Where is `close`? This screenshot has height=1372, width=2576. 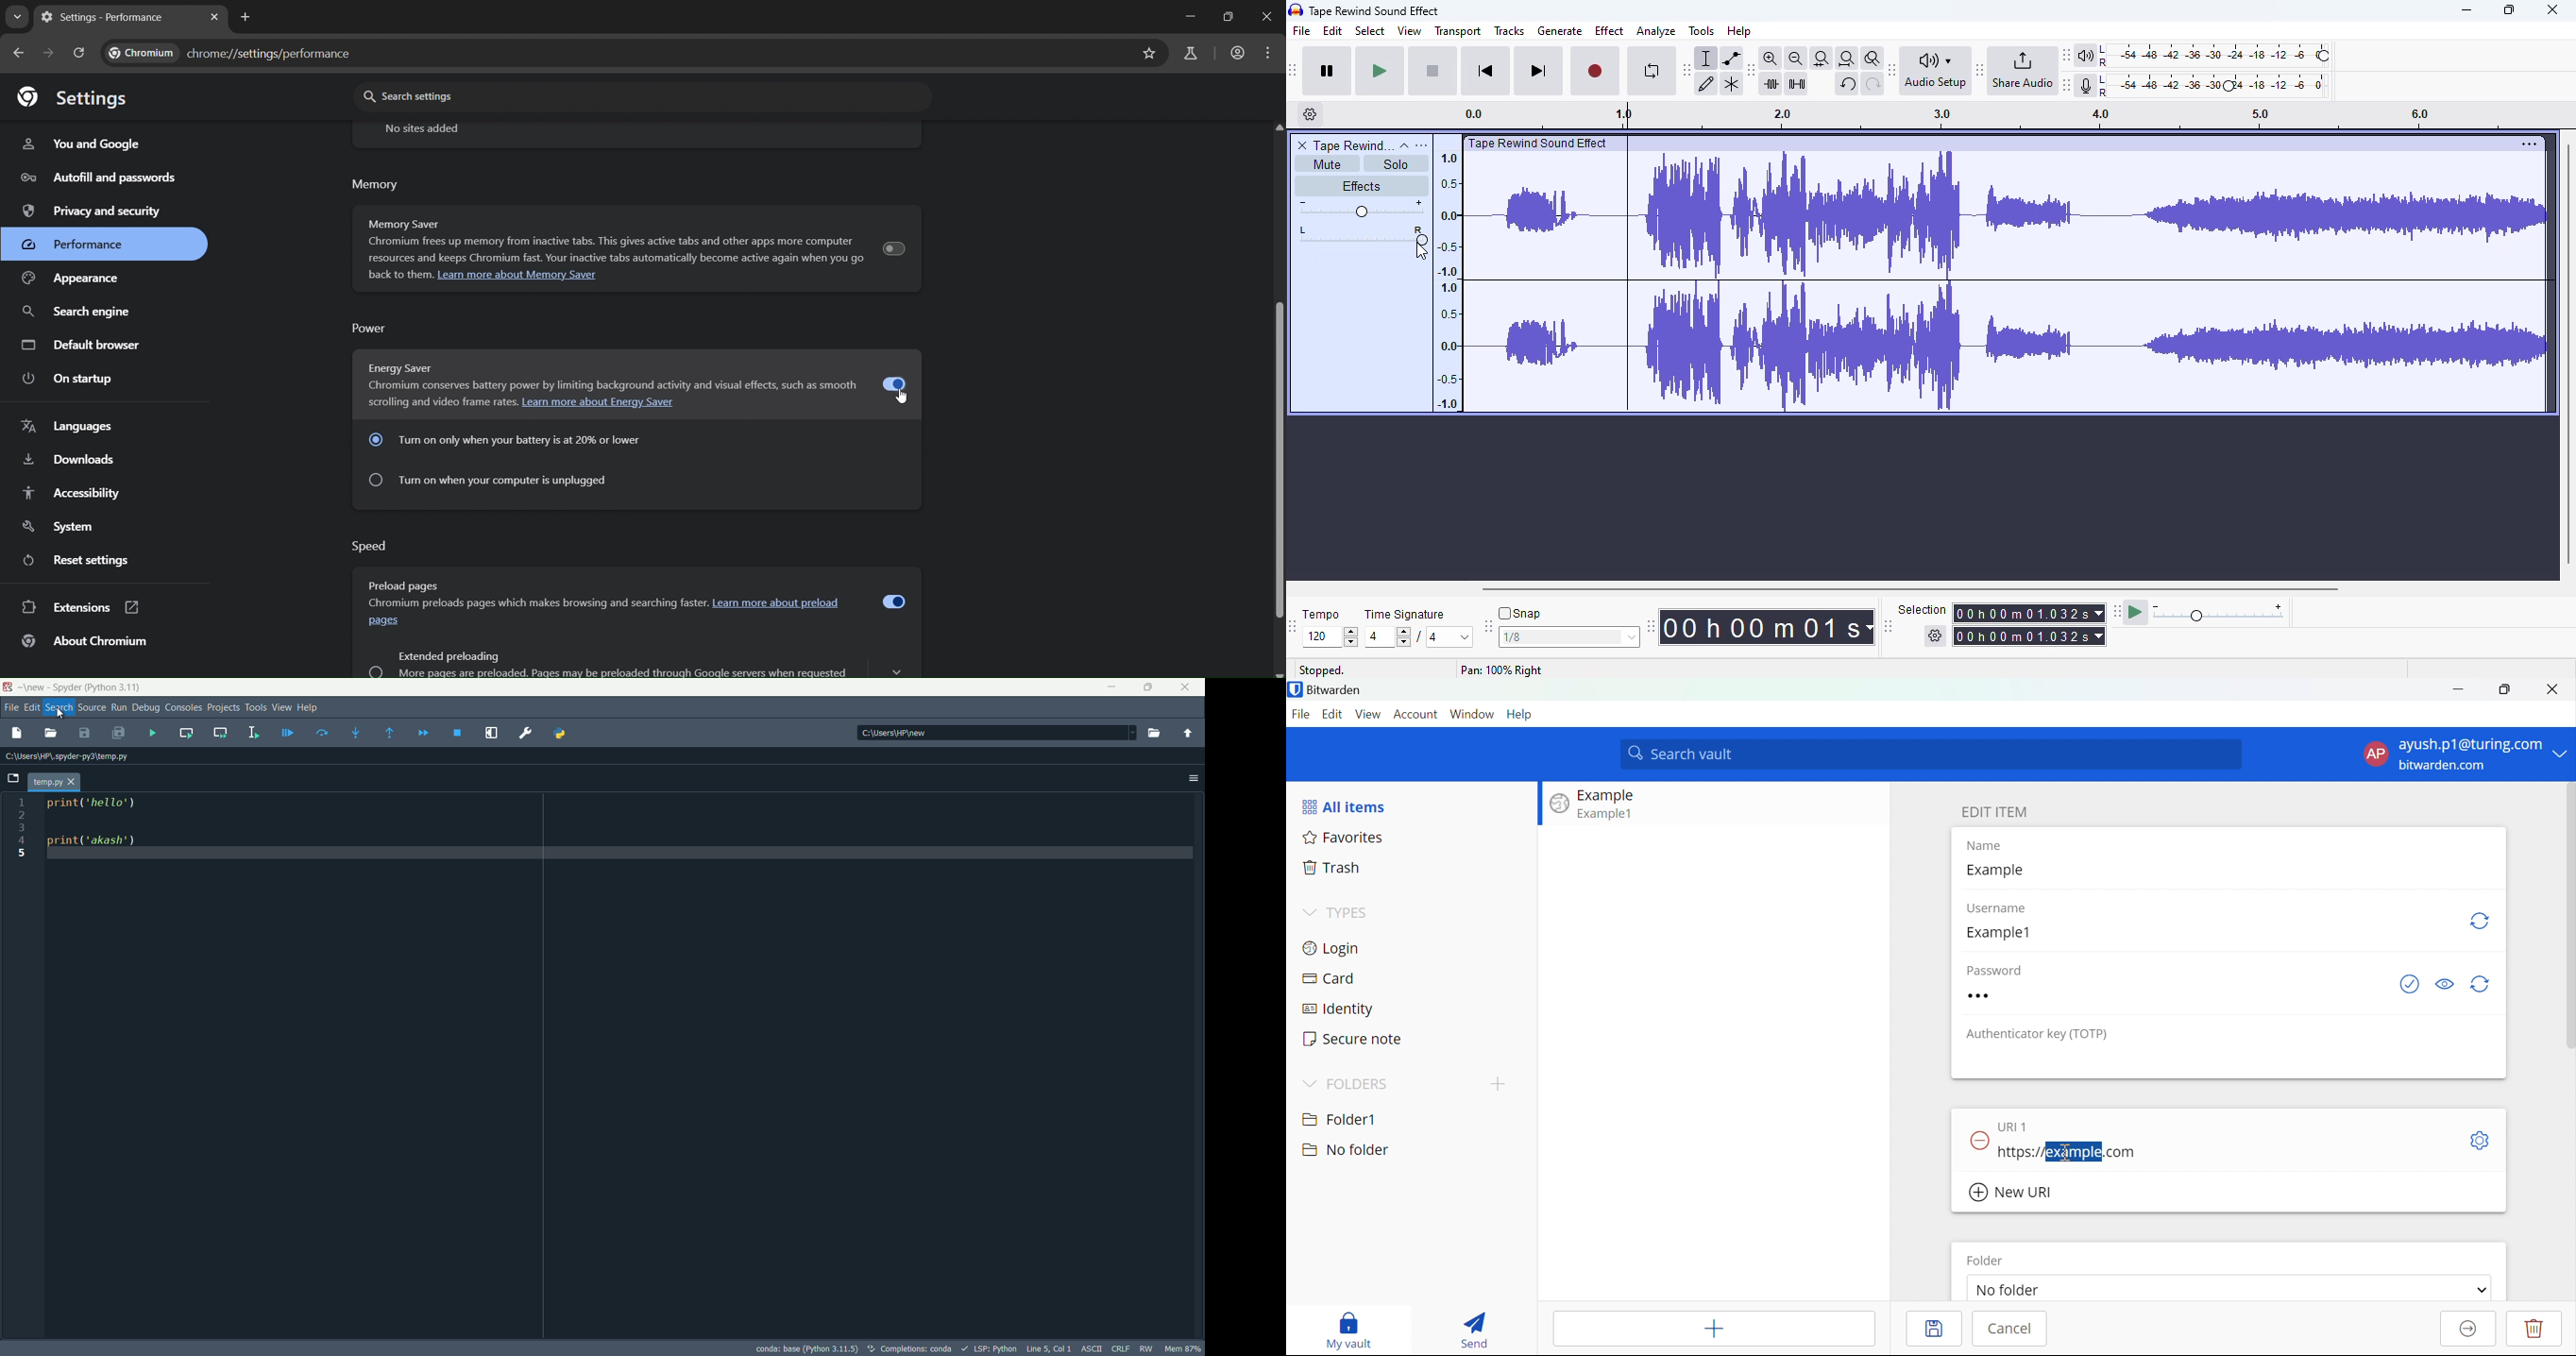
close is located at coordinates (2551, 9).